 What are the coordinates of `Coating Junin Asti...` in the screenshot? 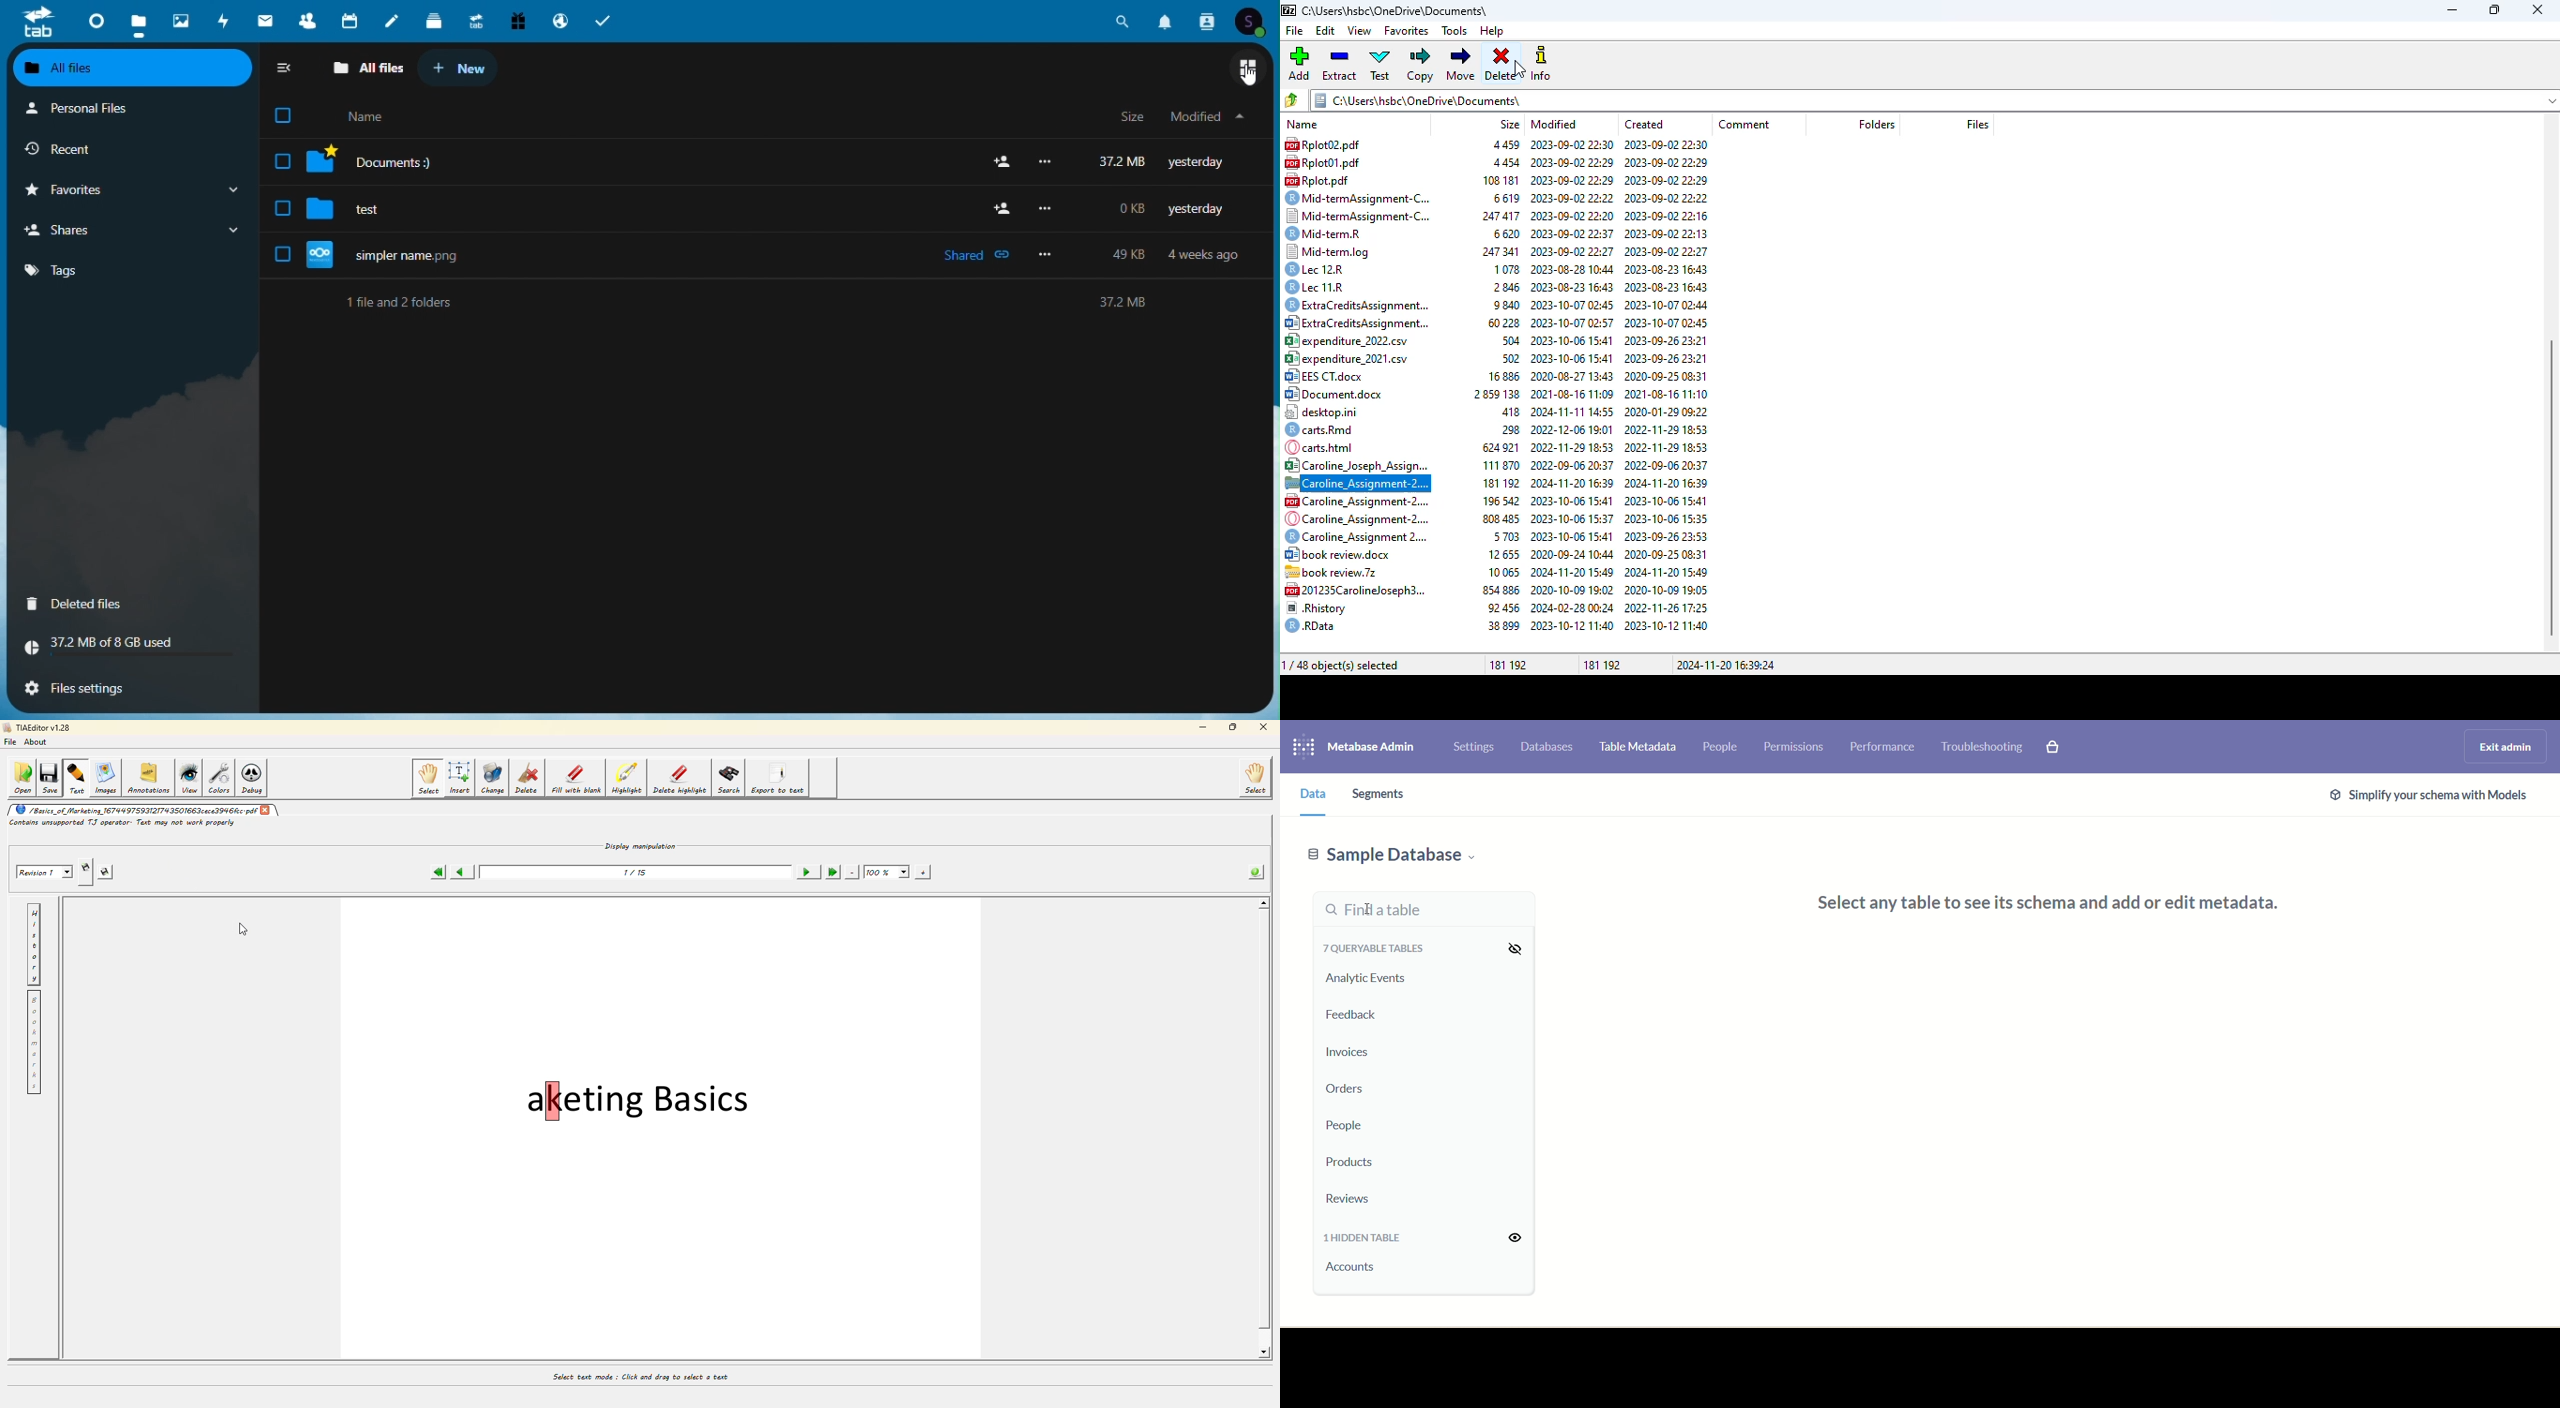 It's located at (1356, 465).